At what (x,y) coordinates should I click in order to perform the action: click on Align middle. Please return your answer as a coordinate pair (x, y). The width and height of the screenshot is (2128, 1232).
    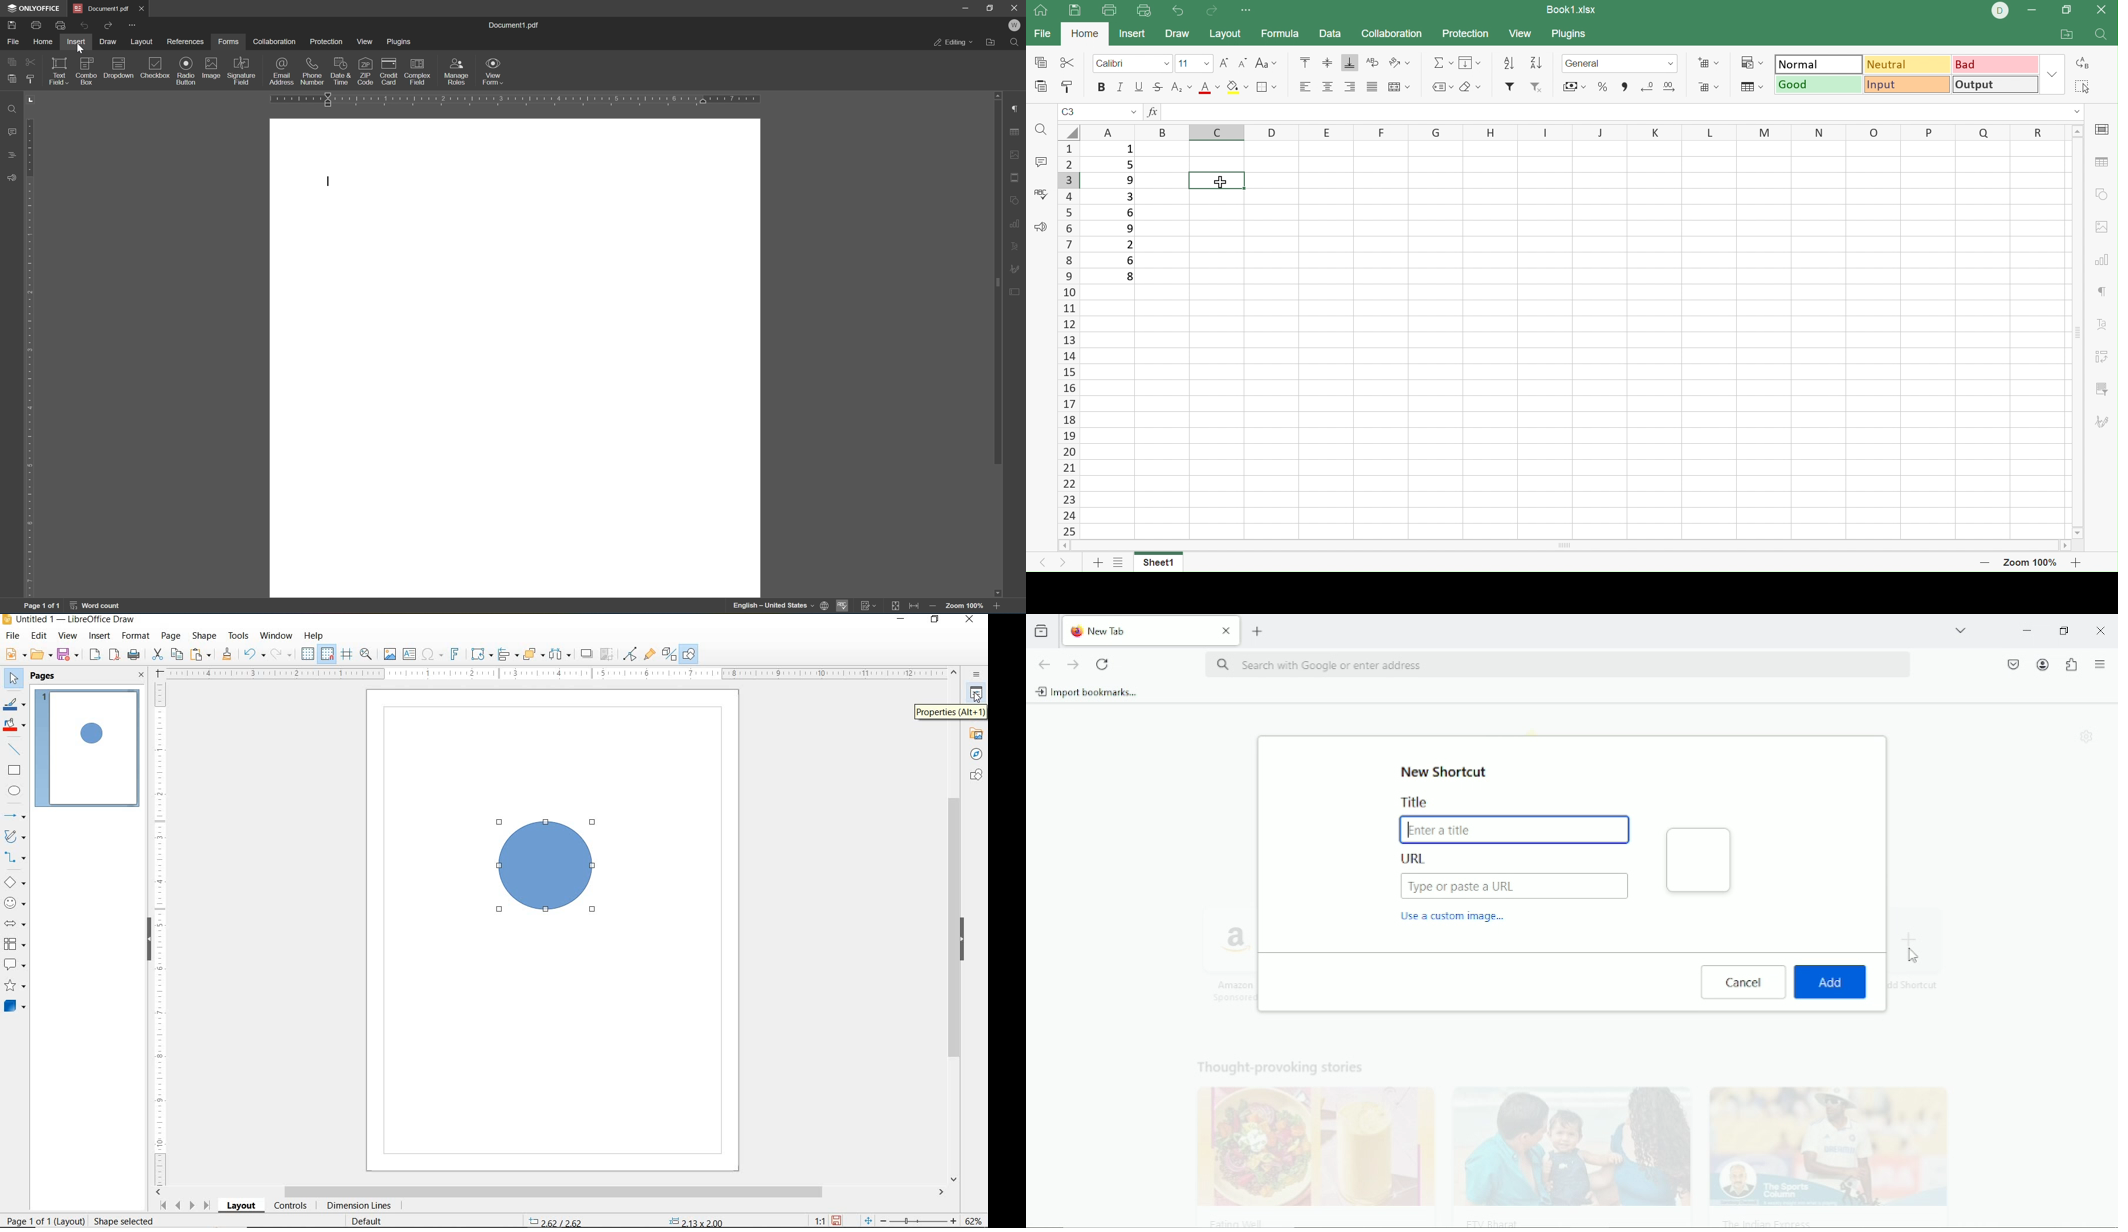
    Looking at the image, I should click on (1327, 62).